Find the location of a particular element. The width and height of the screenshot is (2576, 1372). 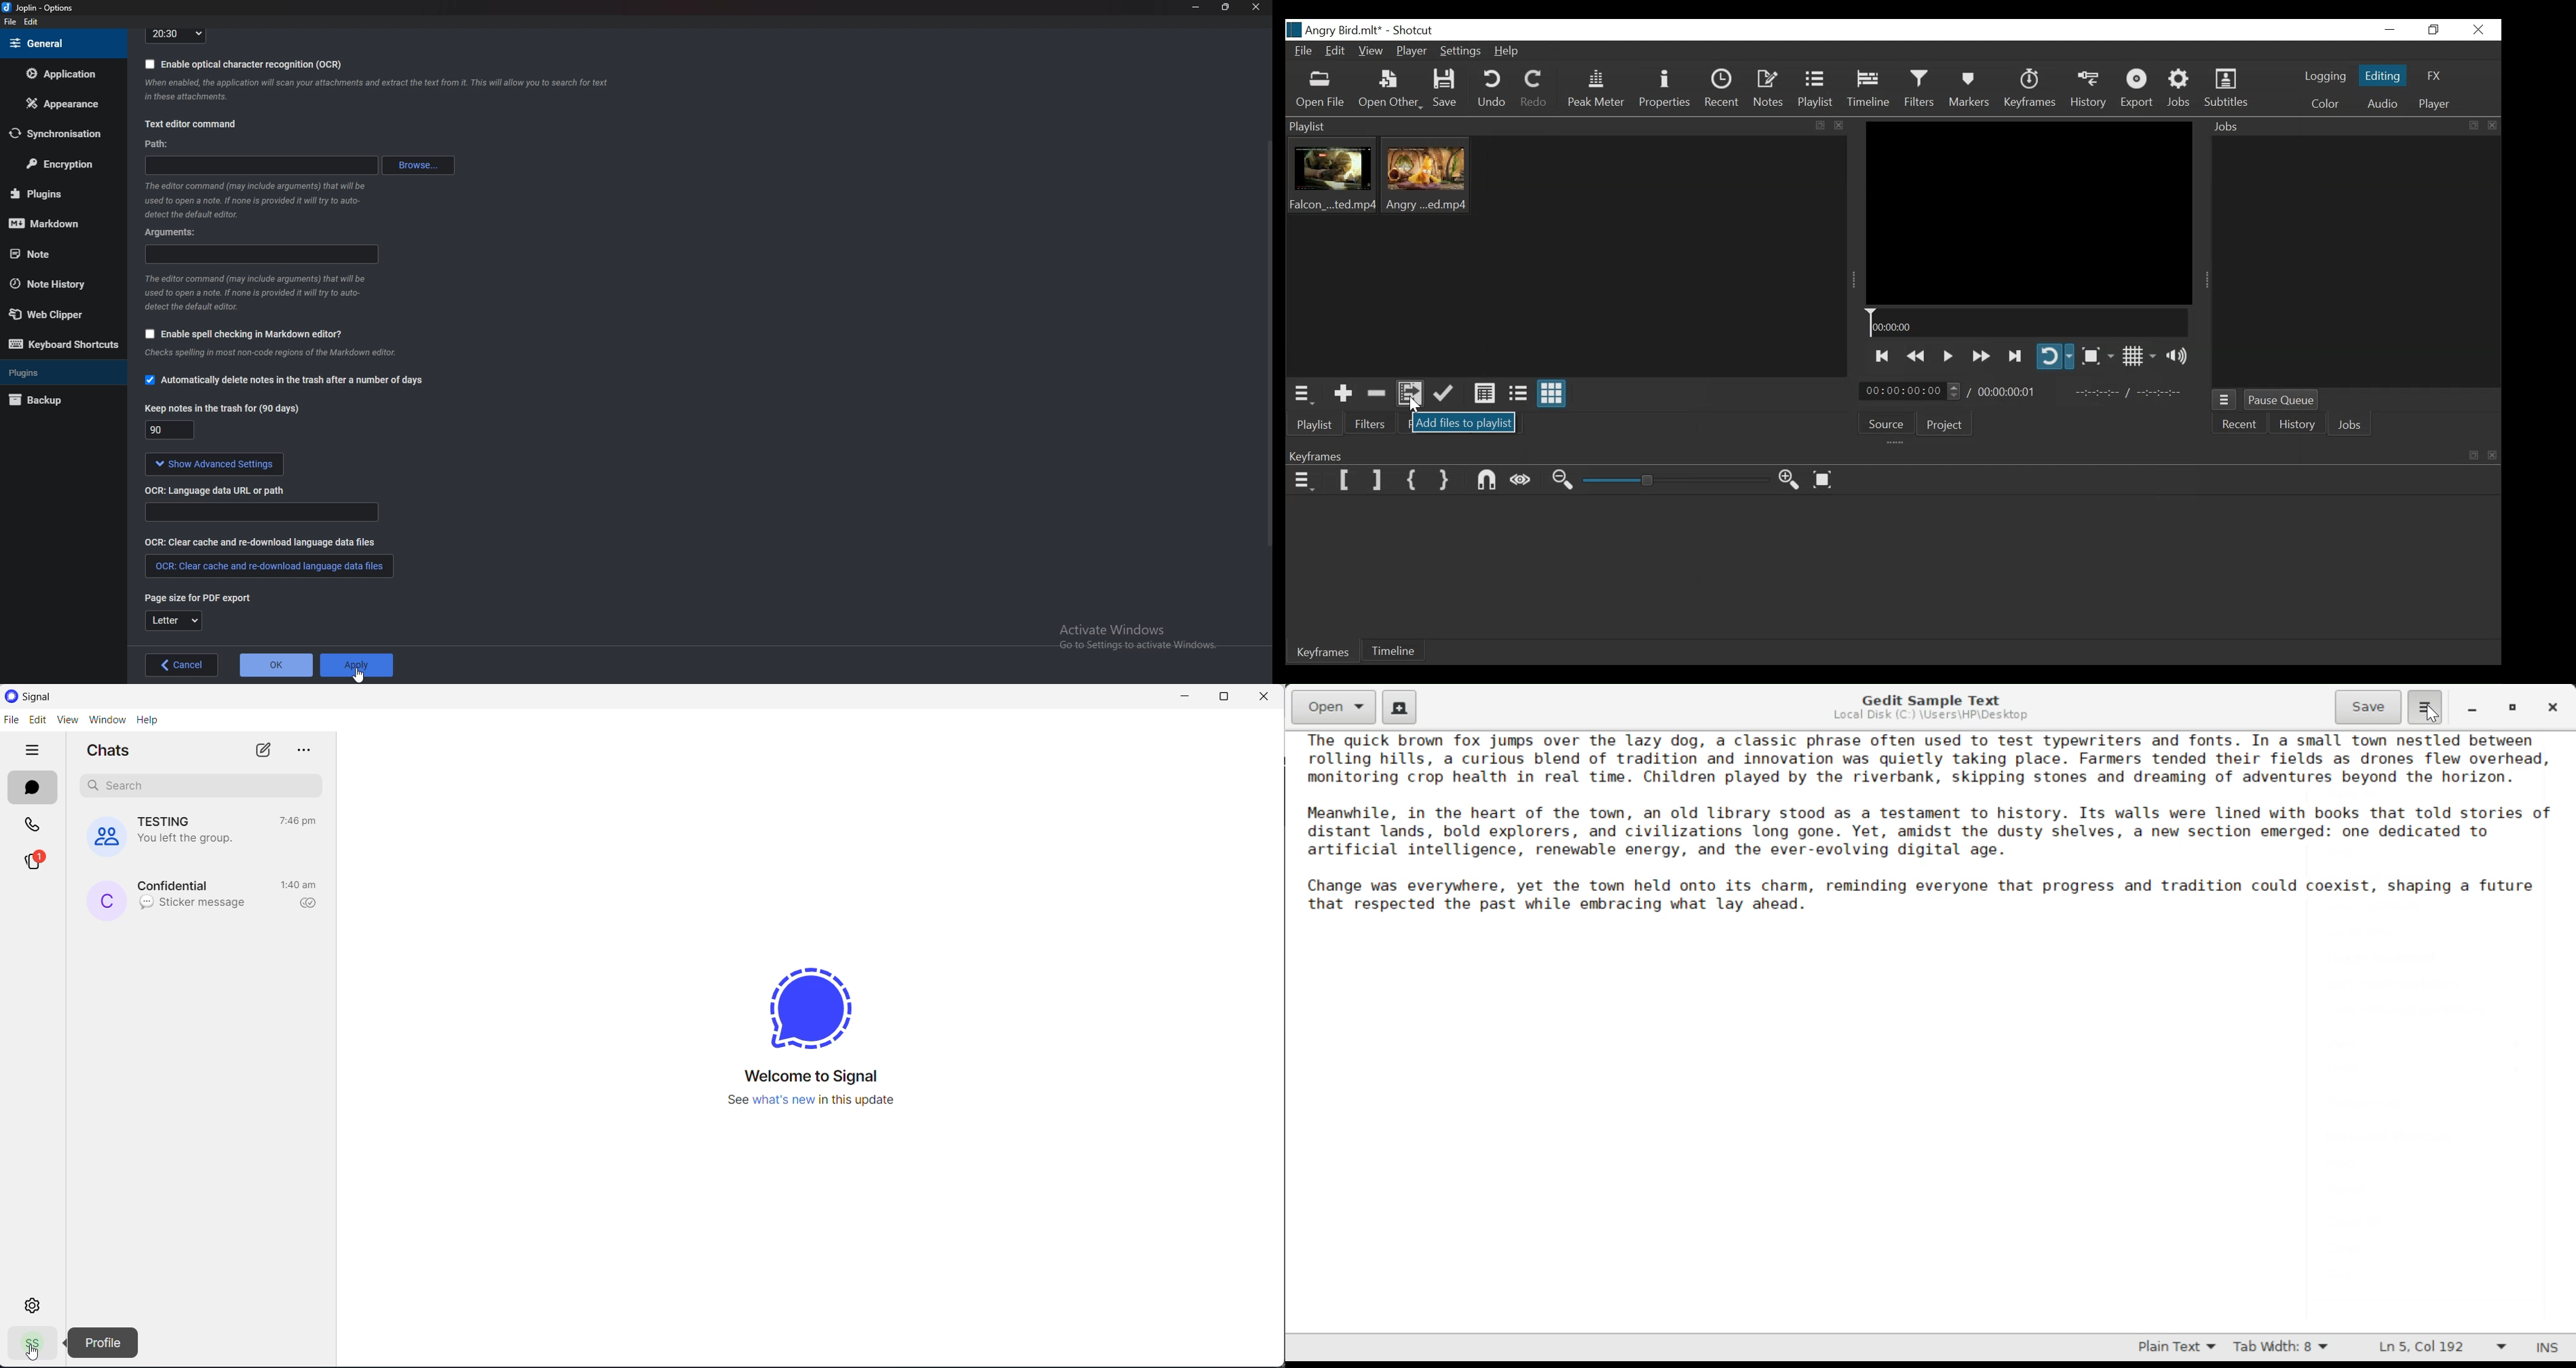

close is located at coordinates (1254, 7).